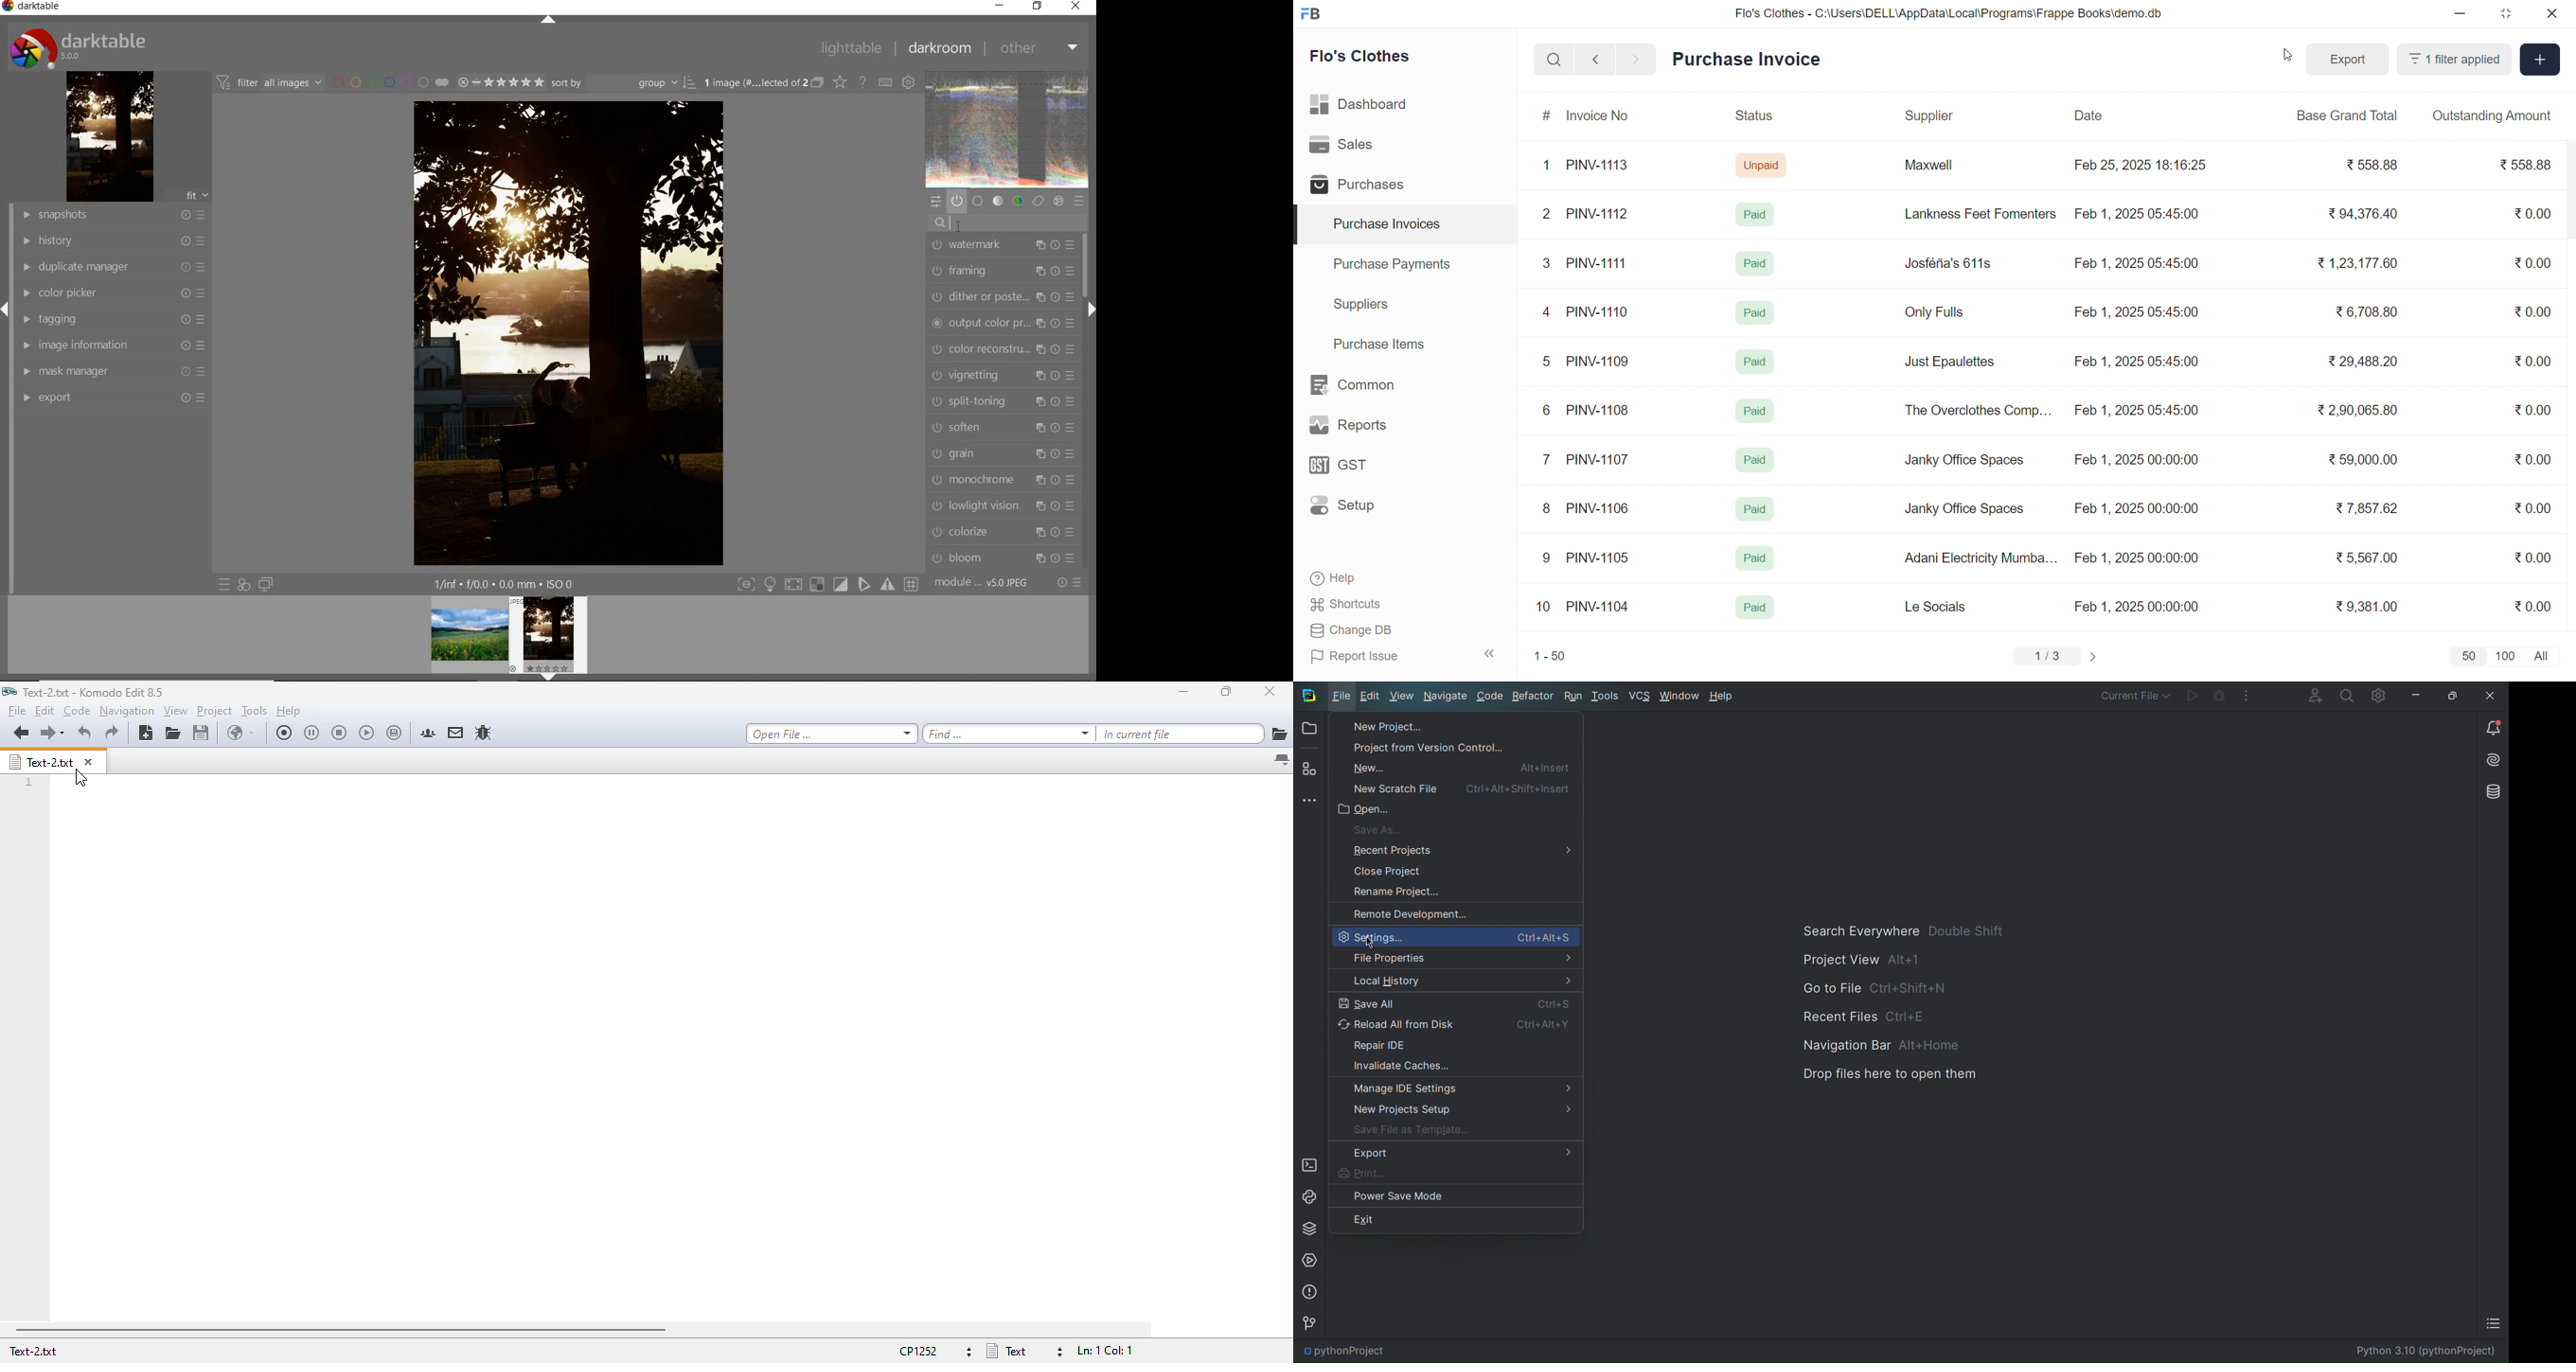  I want to click on Feb 1, 2025 05:45:00, so click(2139, 412).